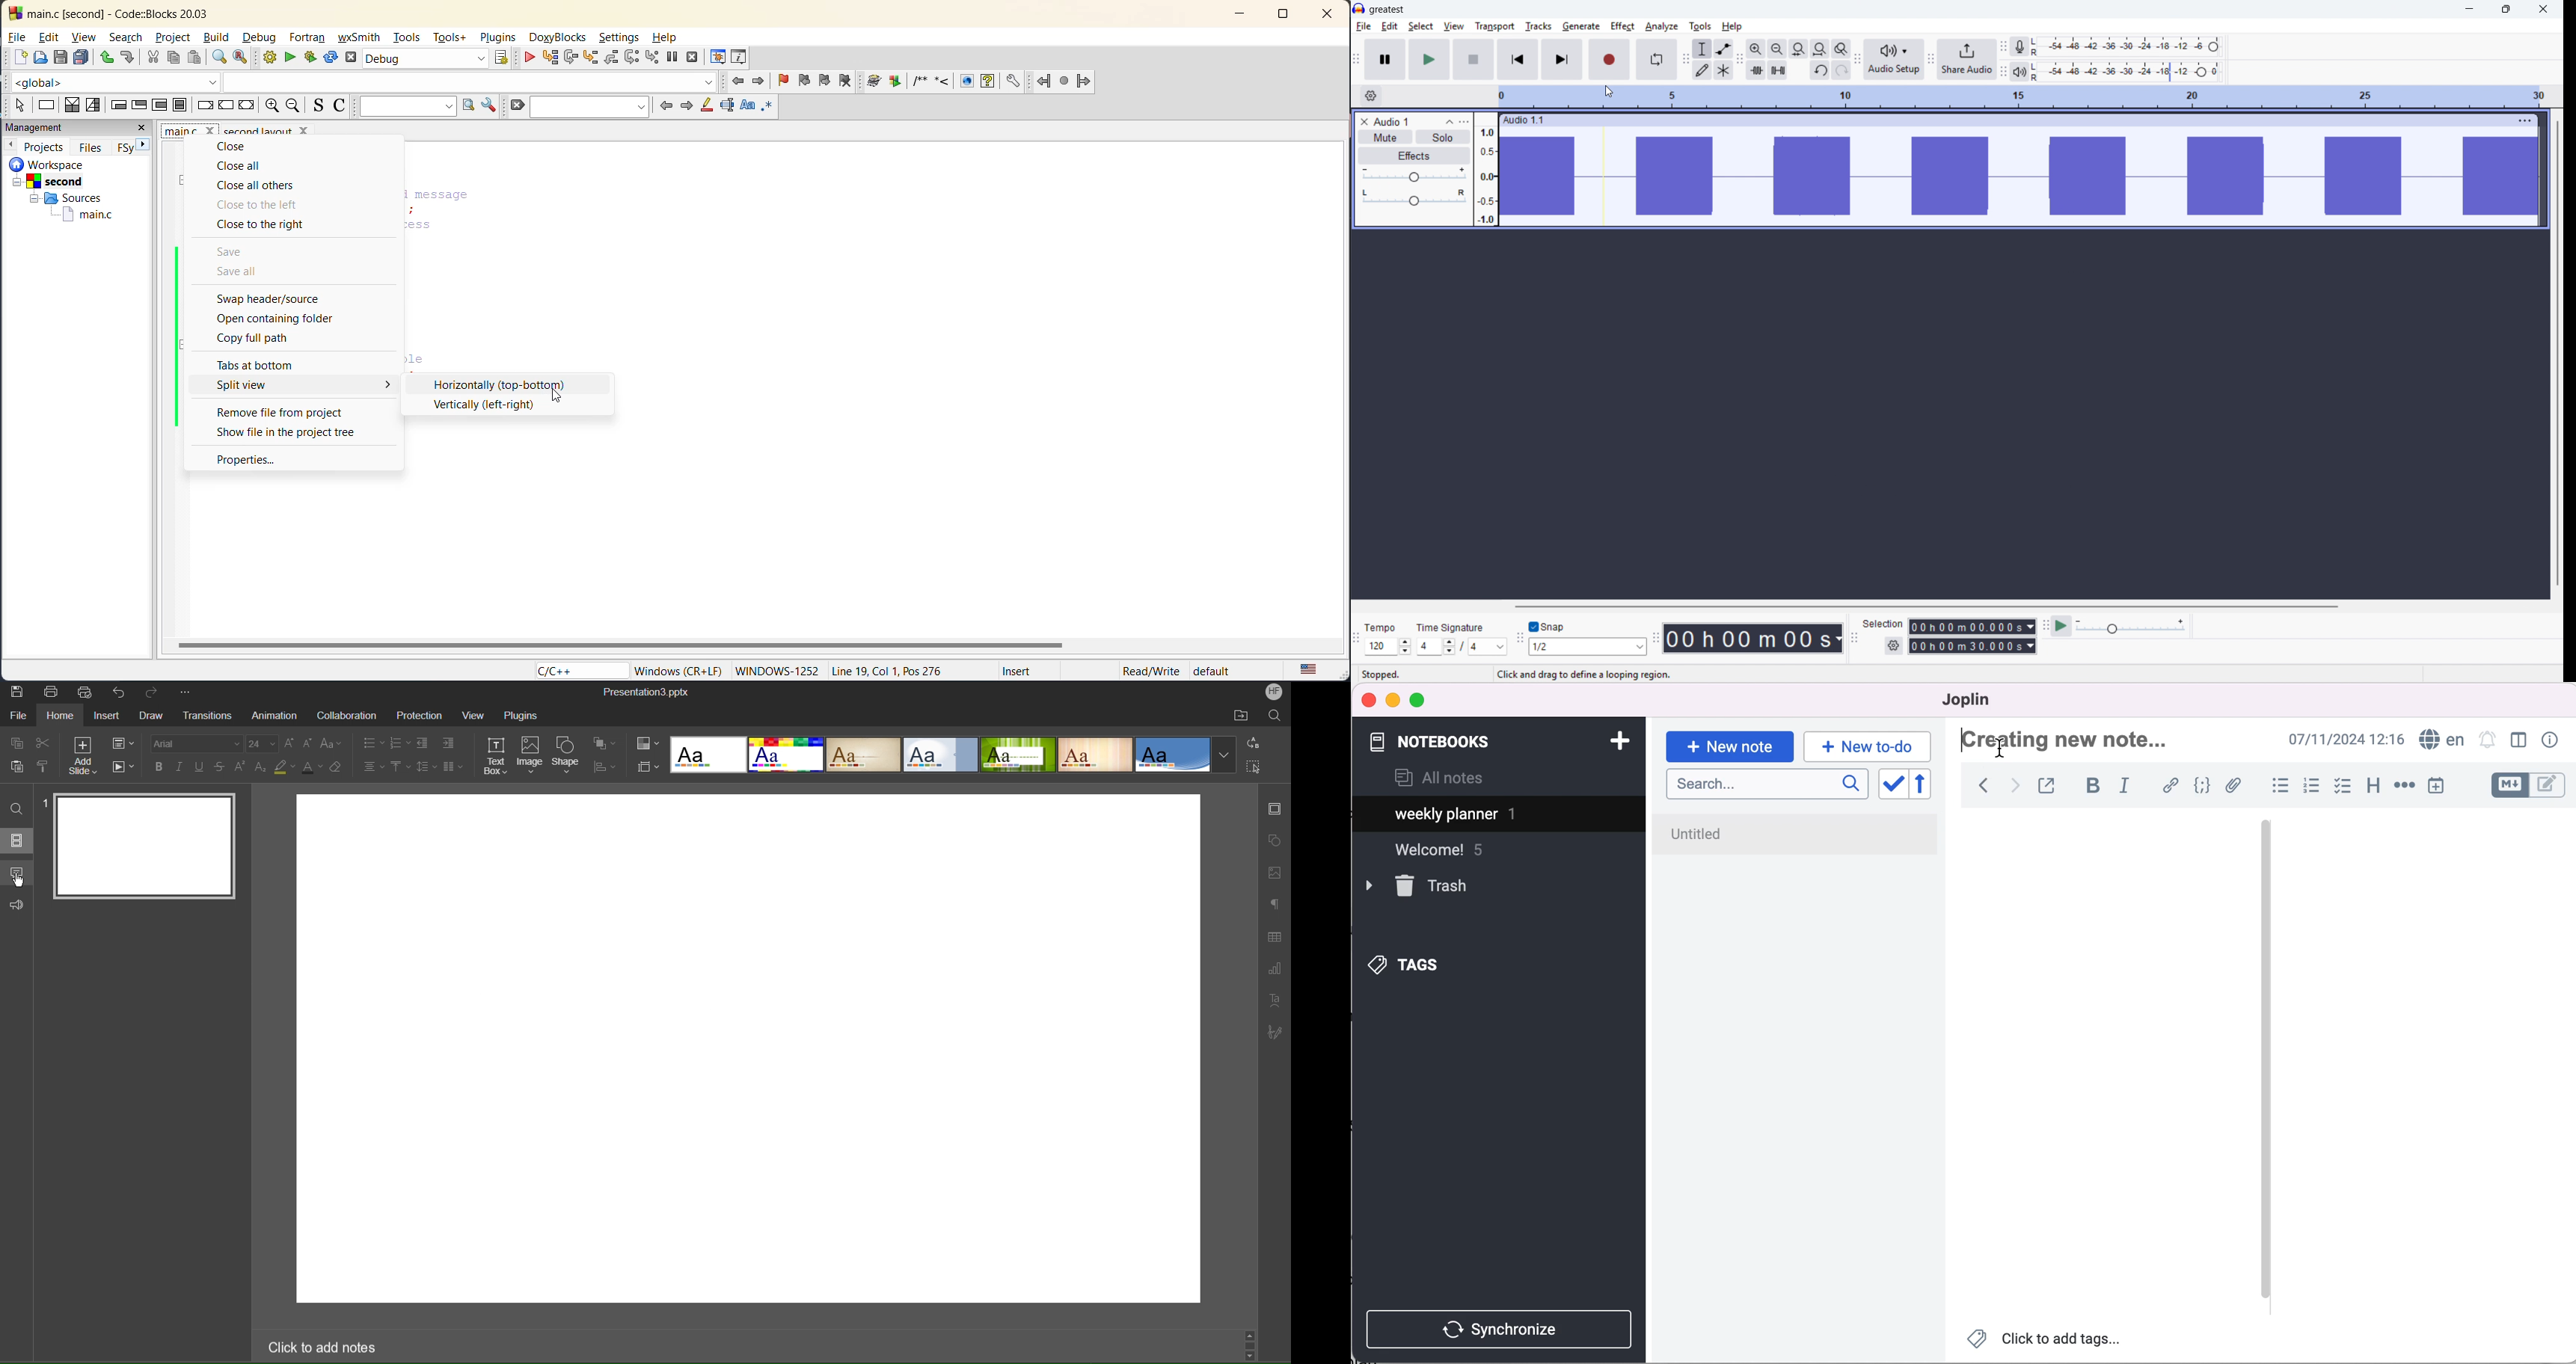 The height and width of the screenshot is (1372, 2576). What do you see at coordinates (18, 743) in the screenshot?
I see `Copy` at bounding box center [18, 743].